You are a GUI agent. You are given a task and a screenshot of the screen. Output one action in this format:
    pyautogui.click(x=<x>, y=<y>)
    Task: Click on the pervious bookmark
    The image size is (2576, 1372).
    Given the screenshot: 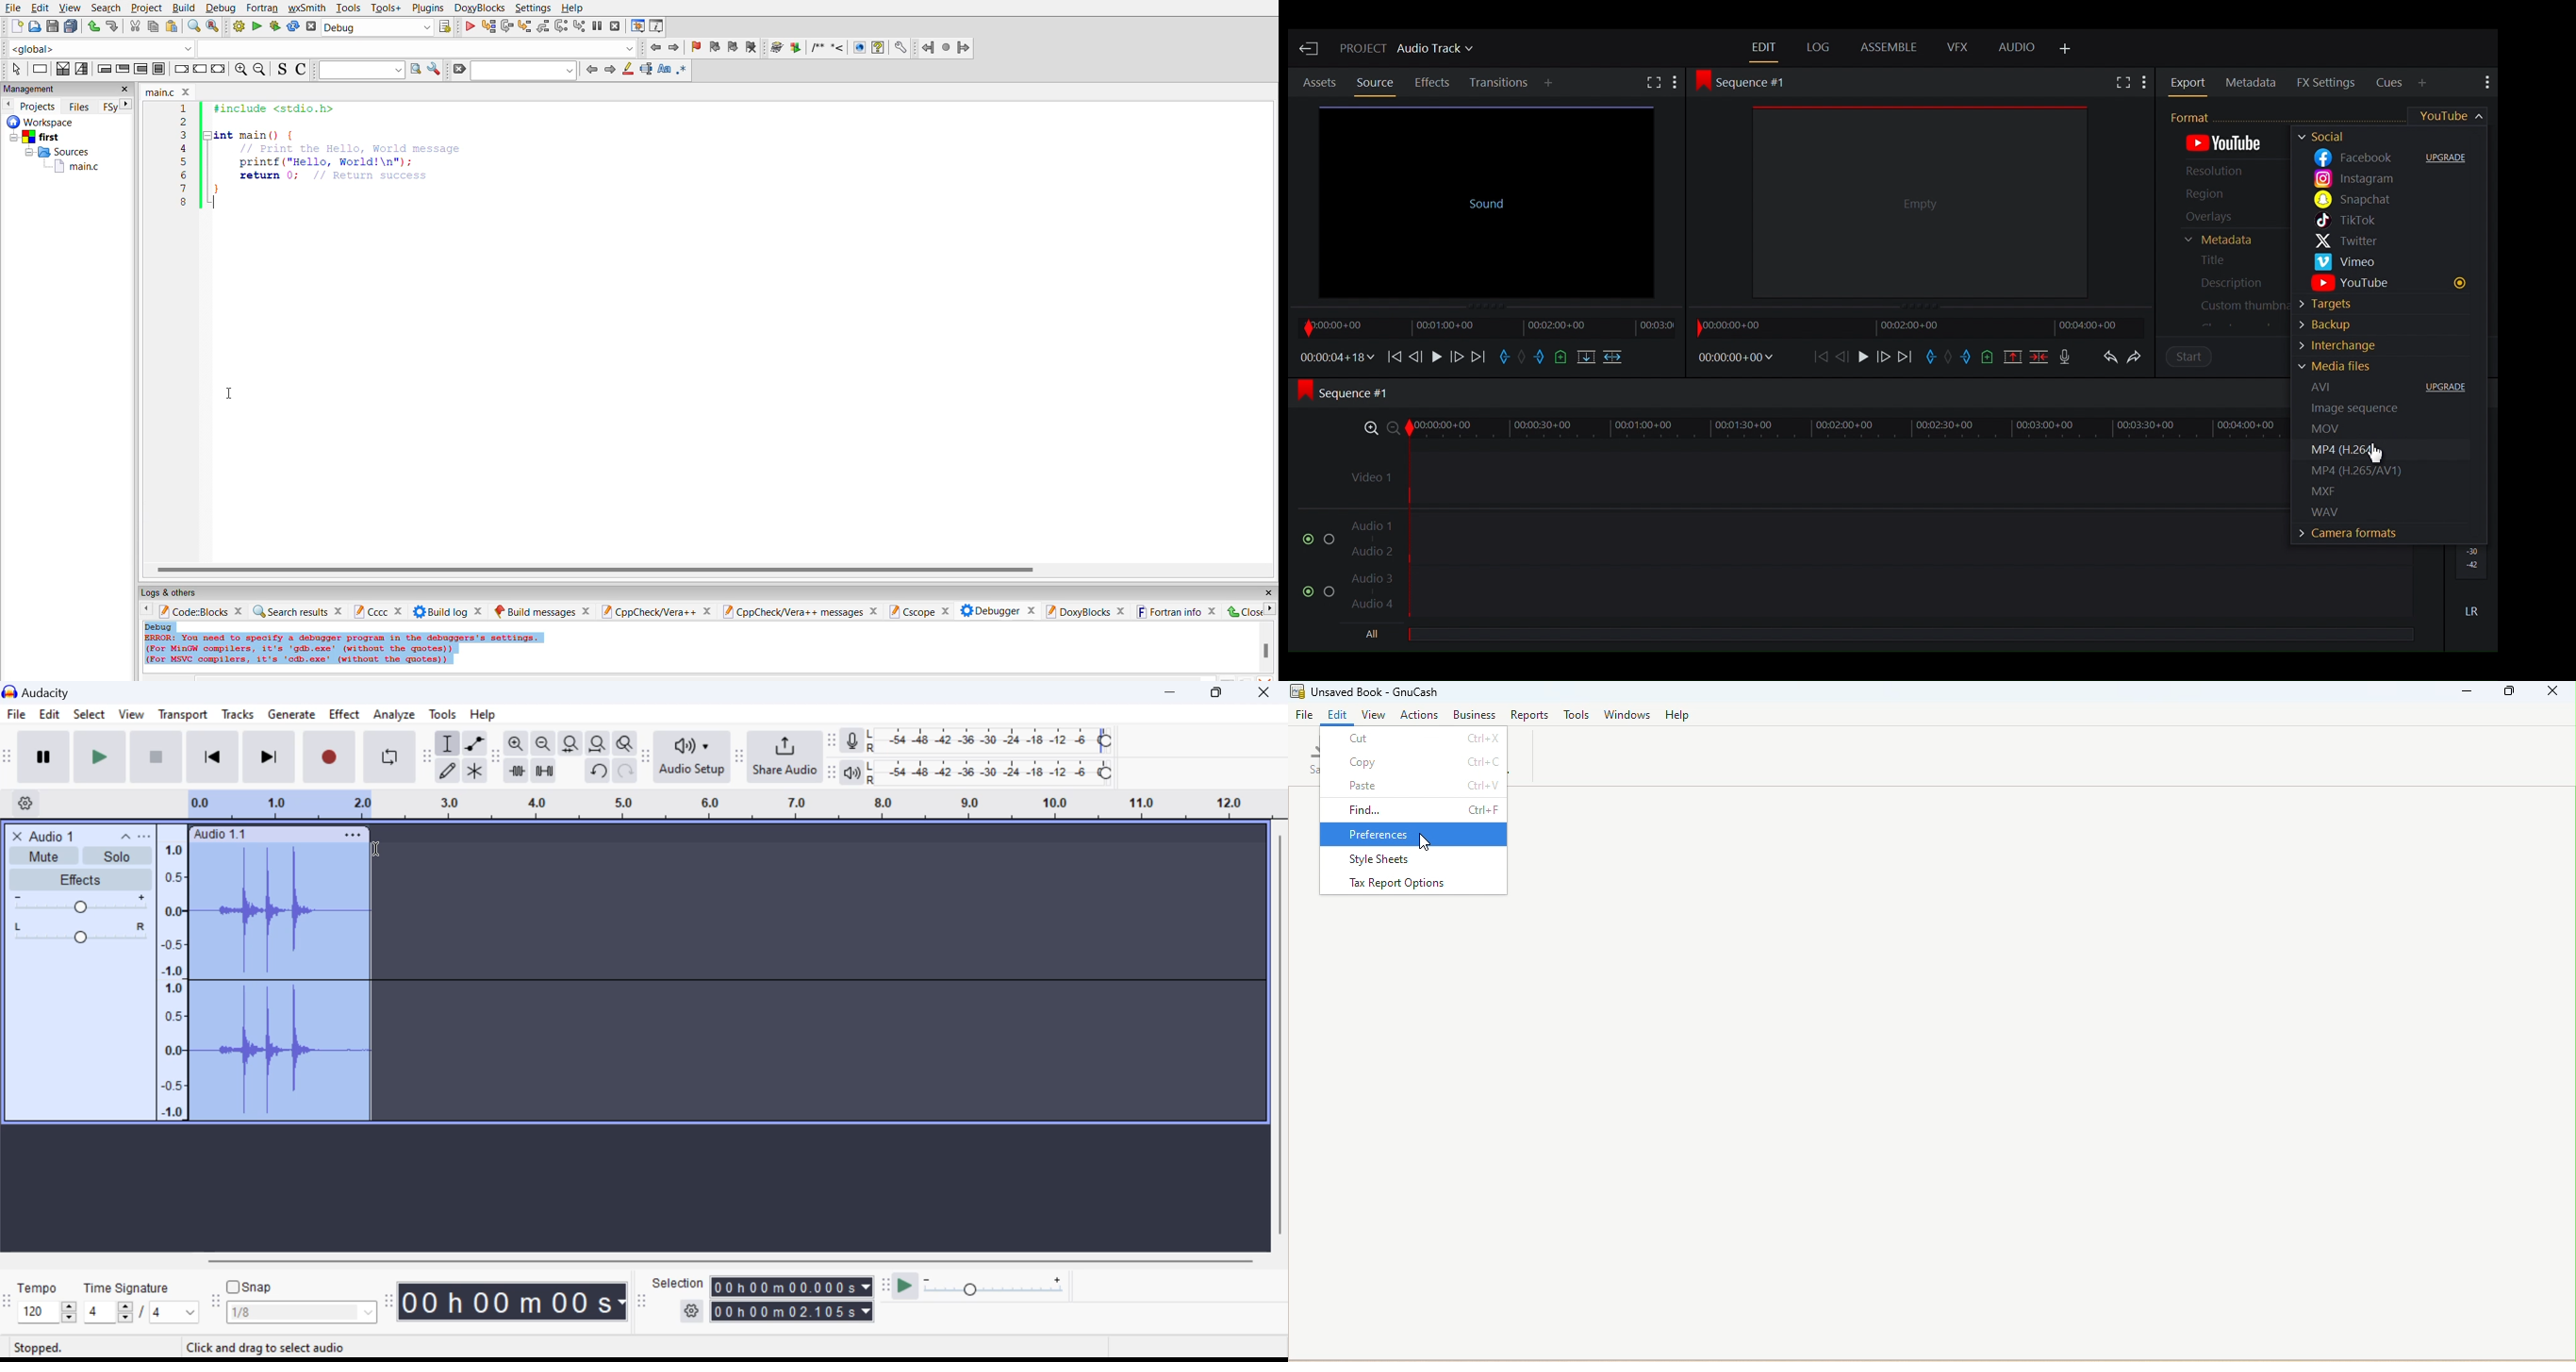 What is the action you would take?
    pyautogui.click(x=717, y=48)
    